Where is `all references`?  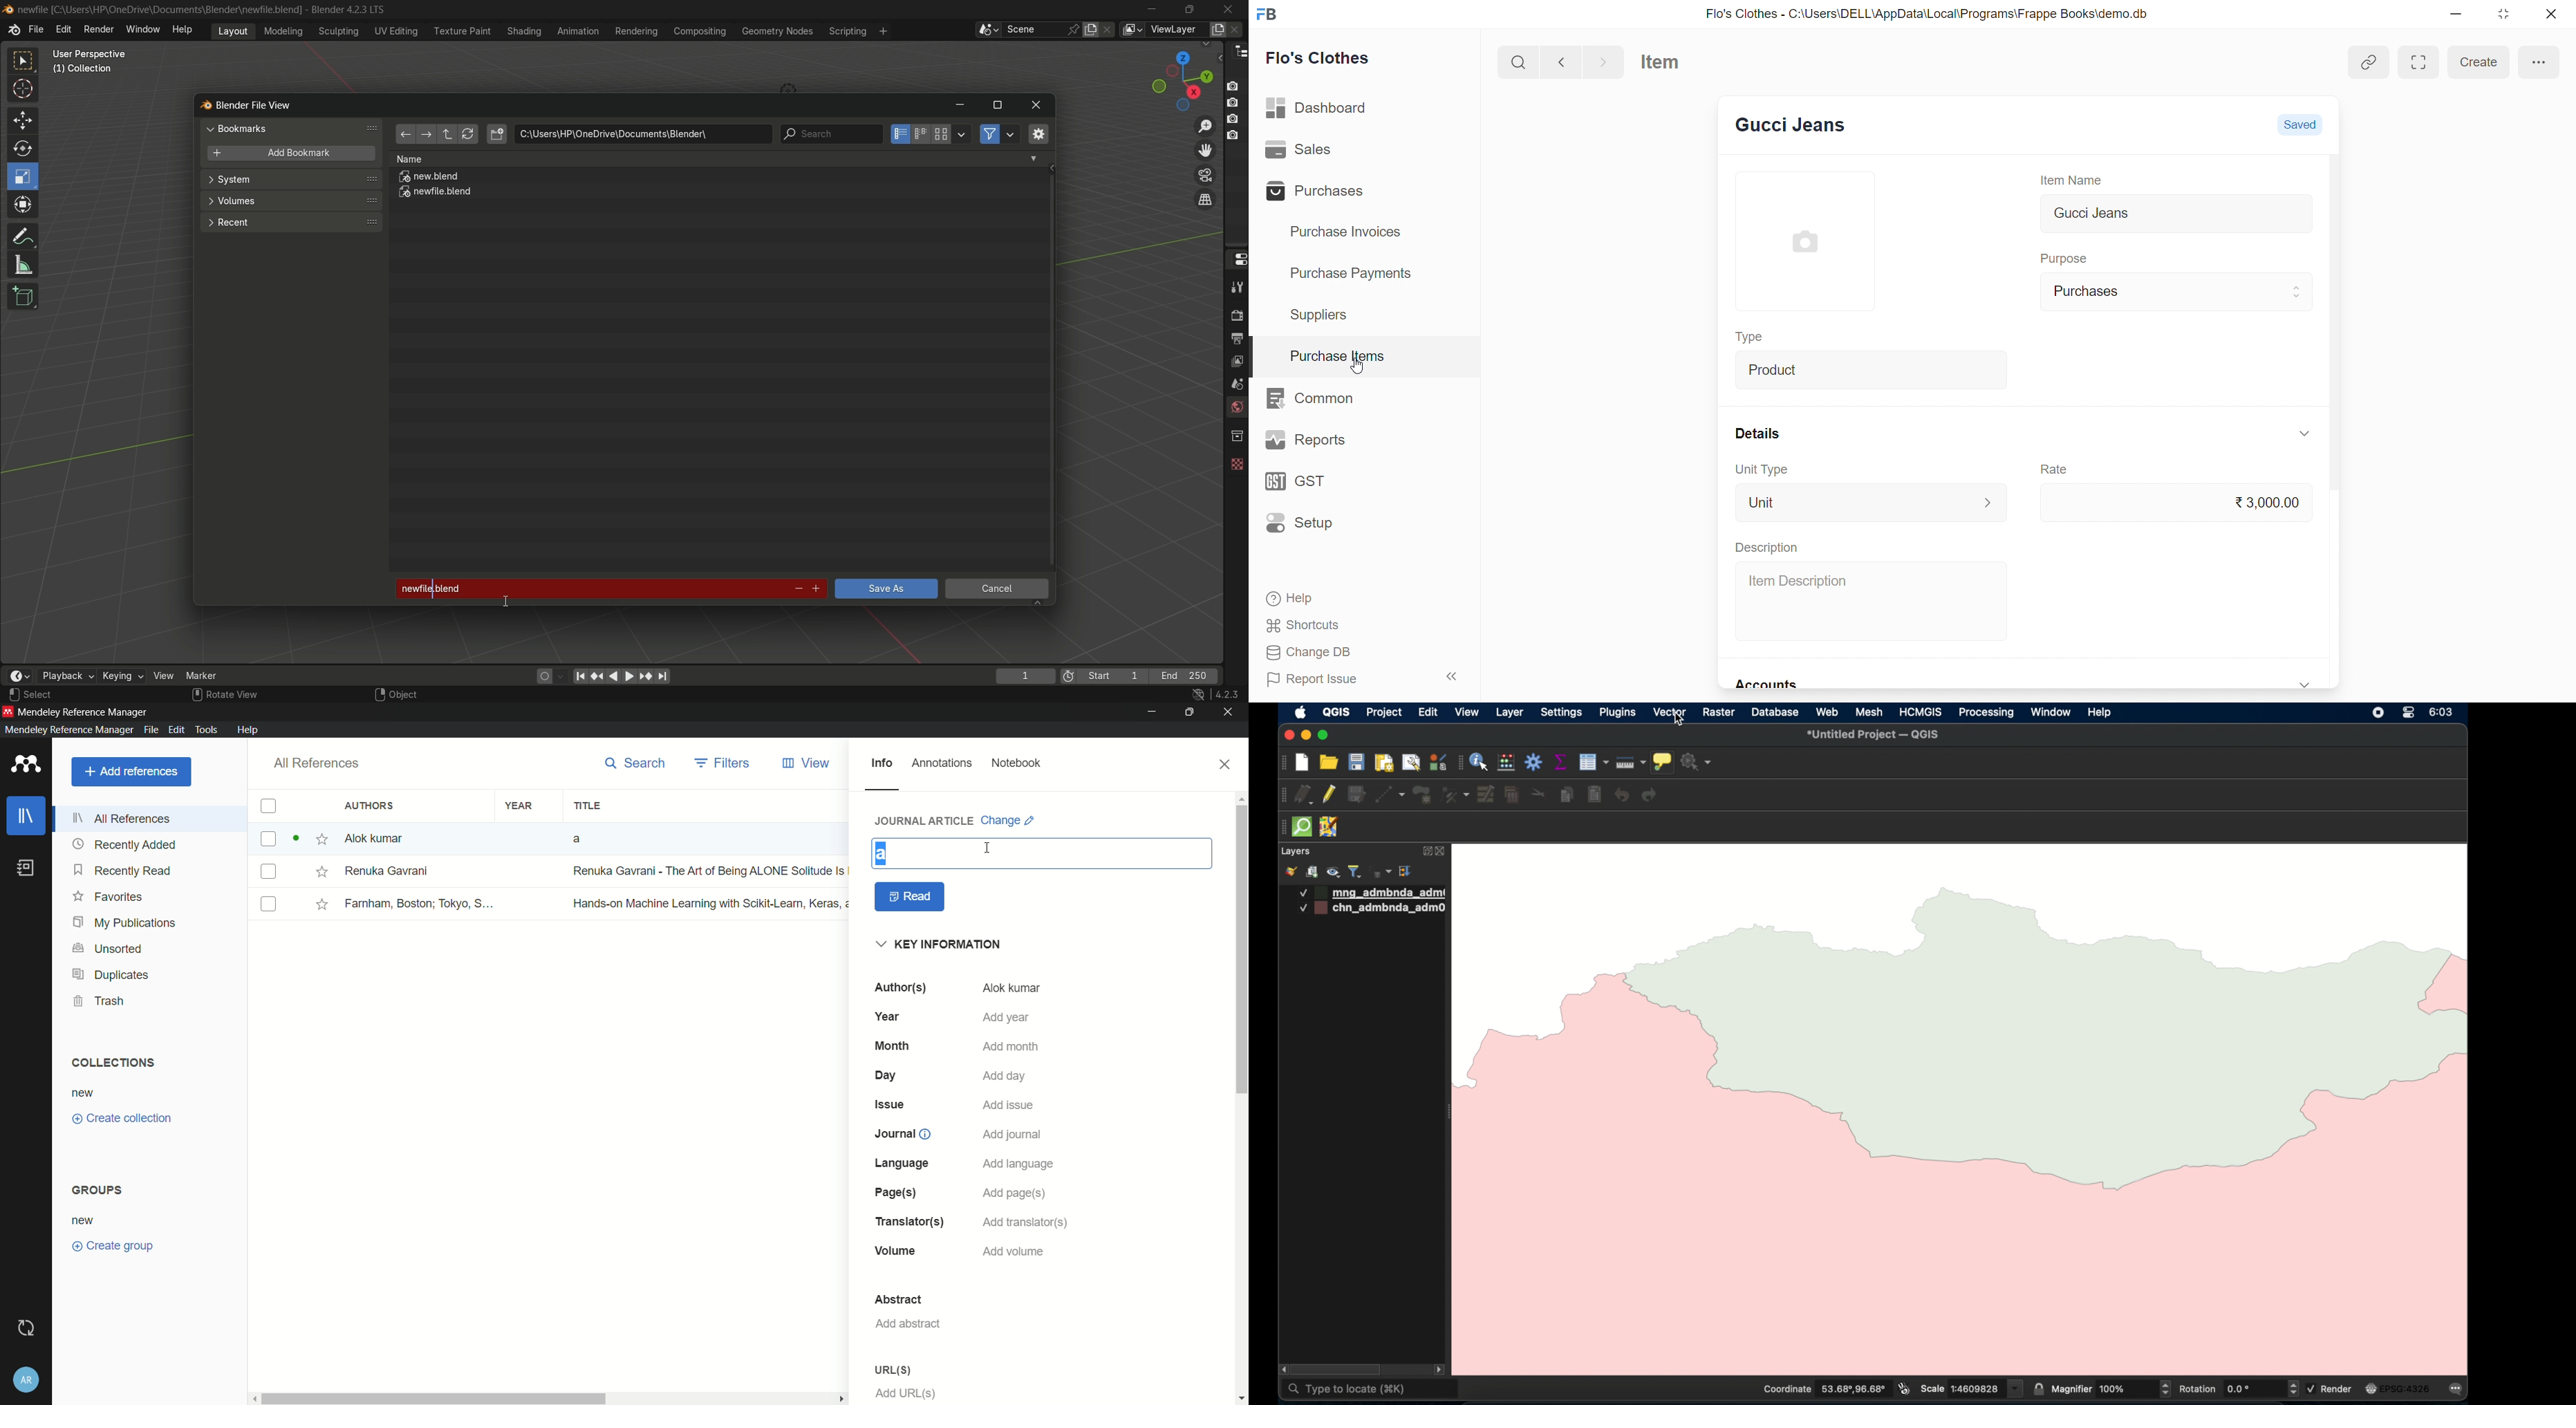 all references is located at coordinates (123, 818).